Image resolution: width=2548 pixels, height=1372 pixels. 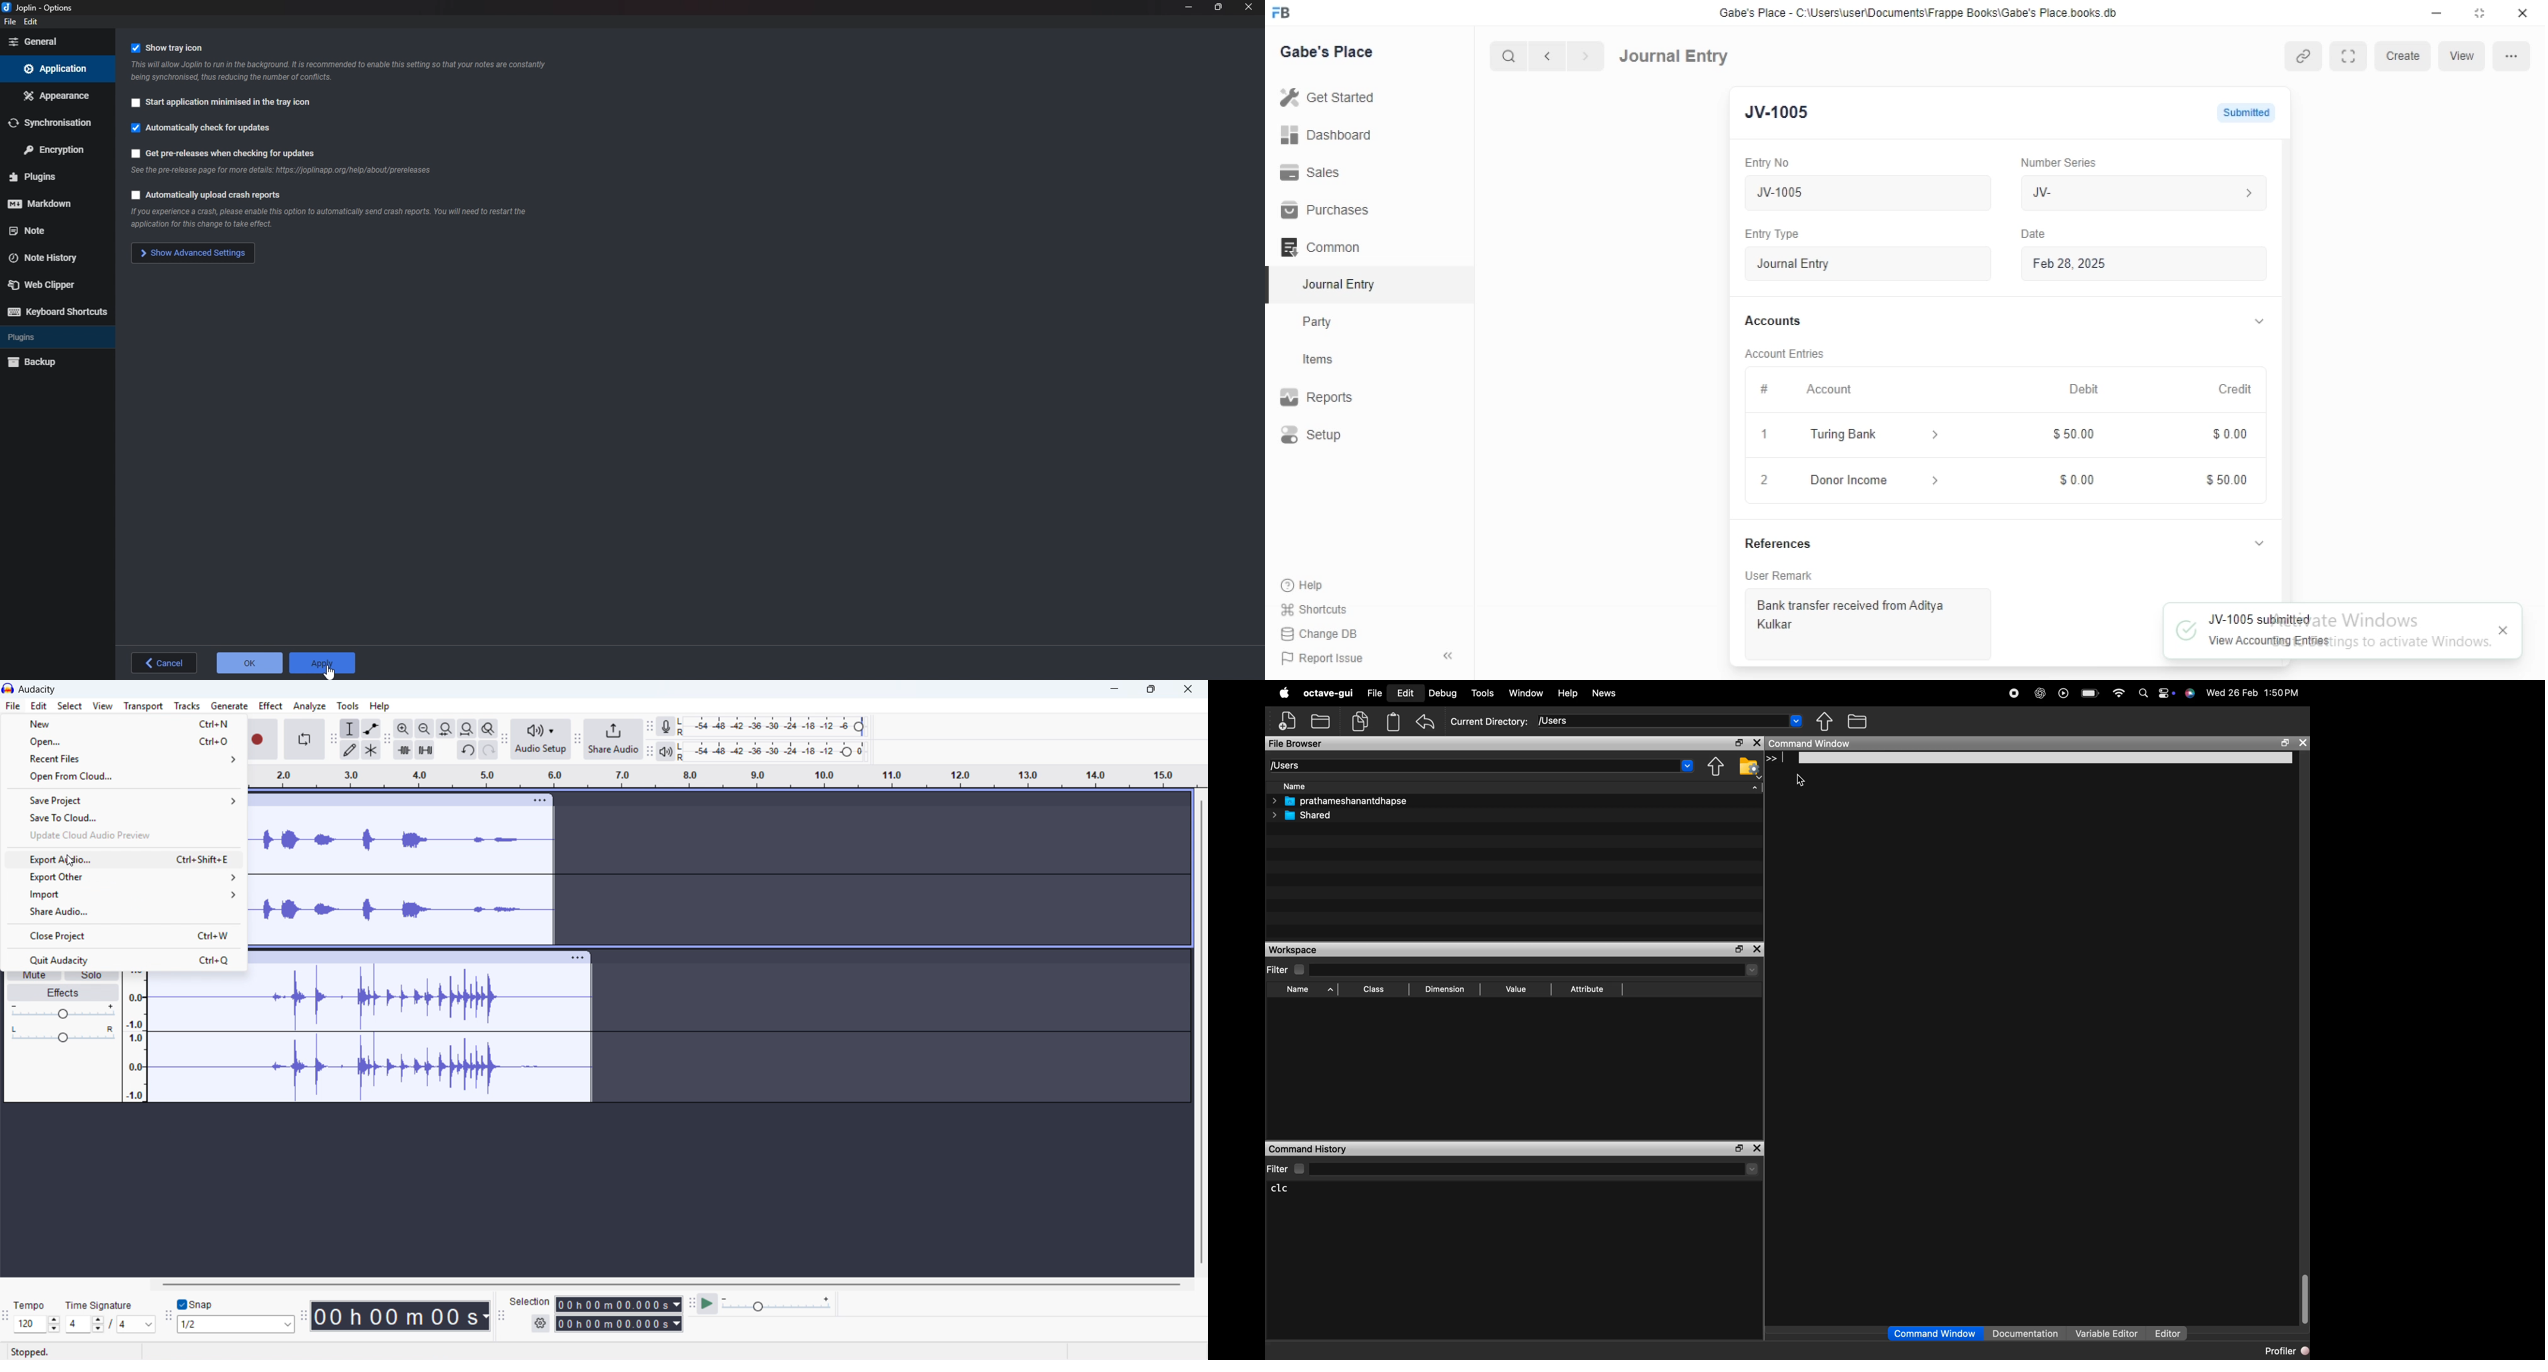 What do you see at coordinates (1331, 361) in the screenshot?
I see `items` at bounding box center [1331, 361].